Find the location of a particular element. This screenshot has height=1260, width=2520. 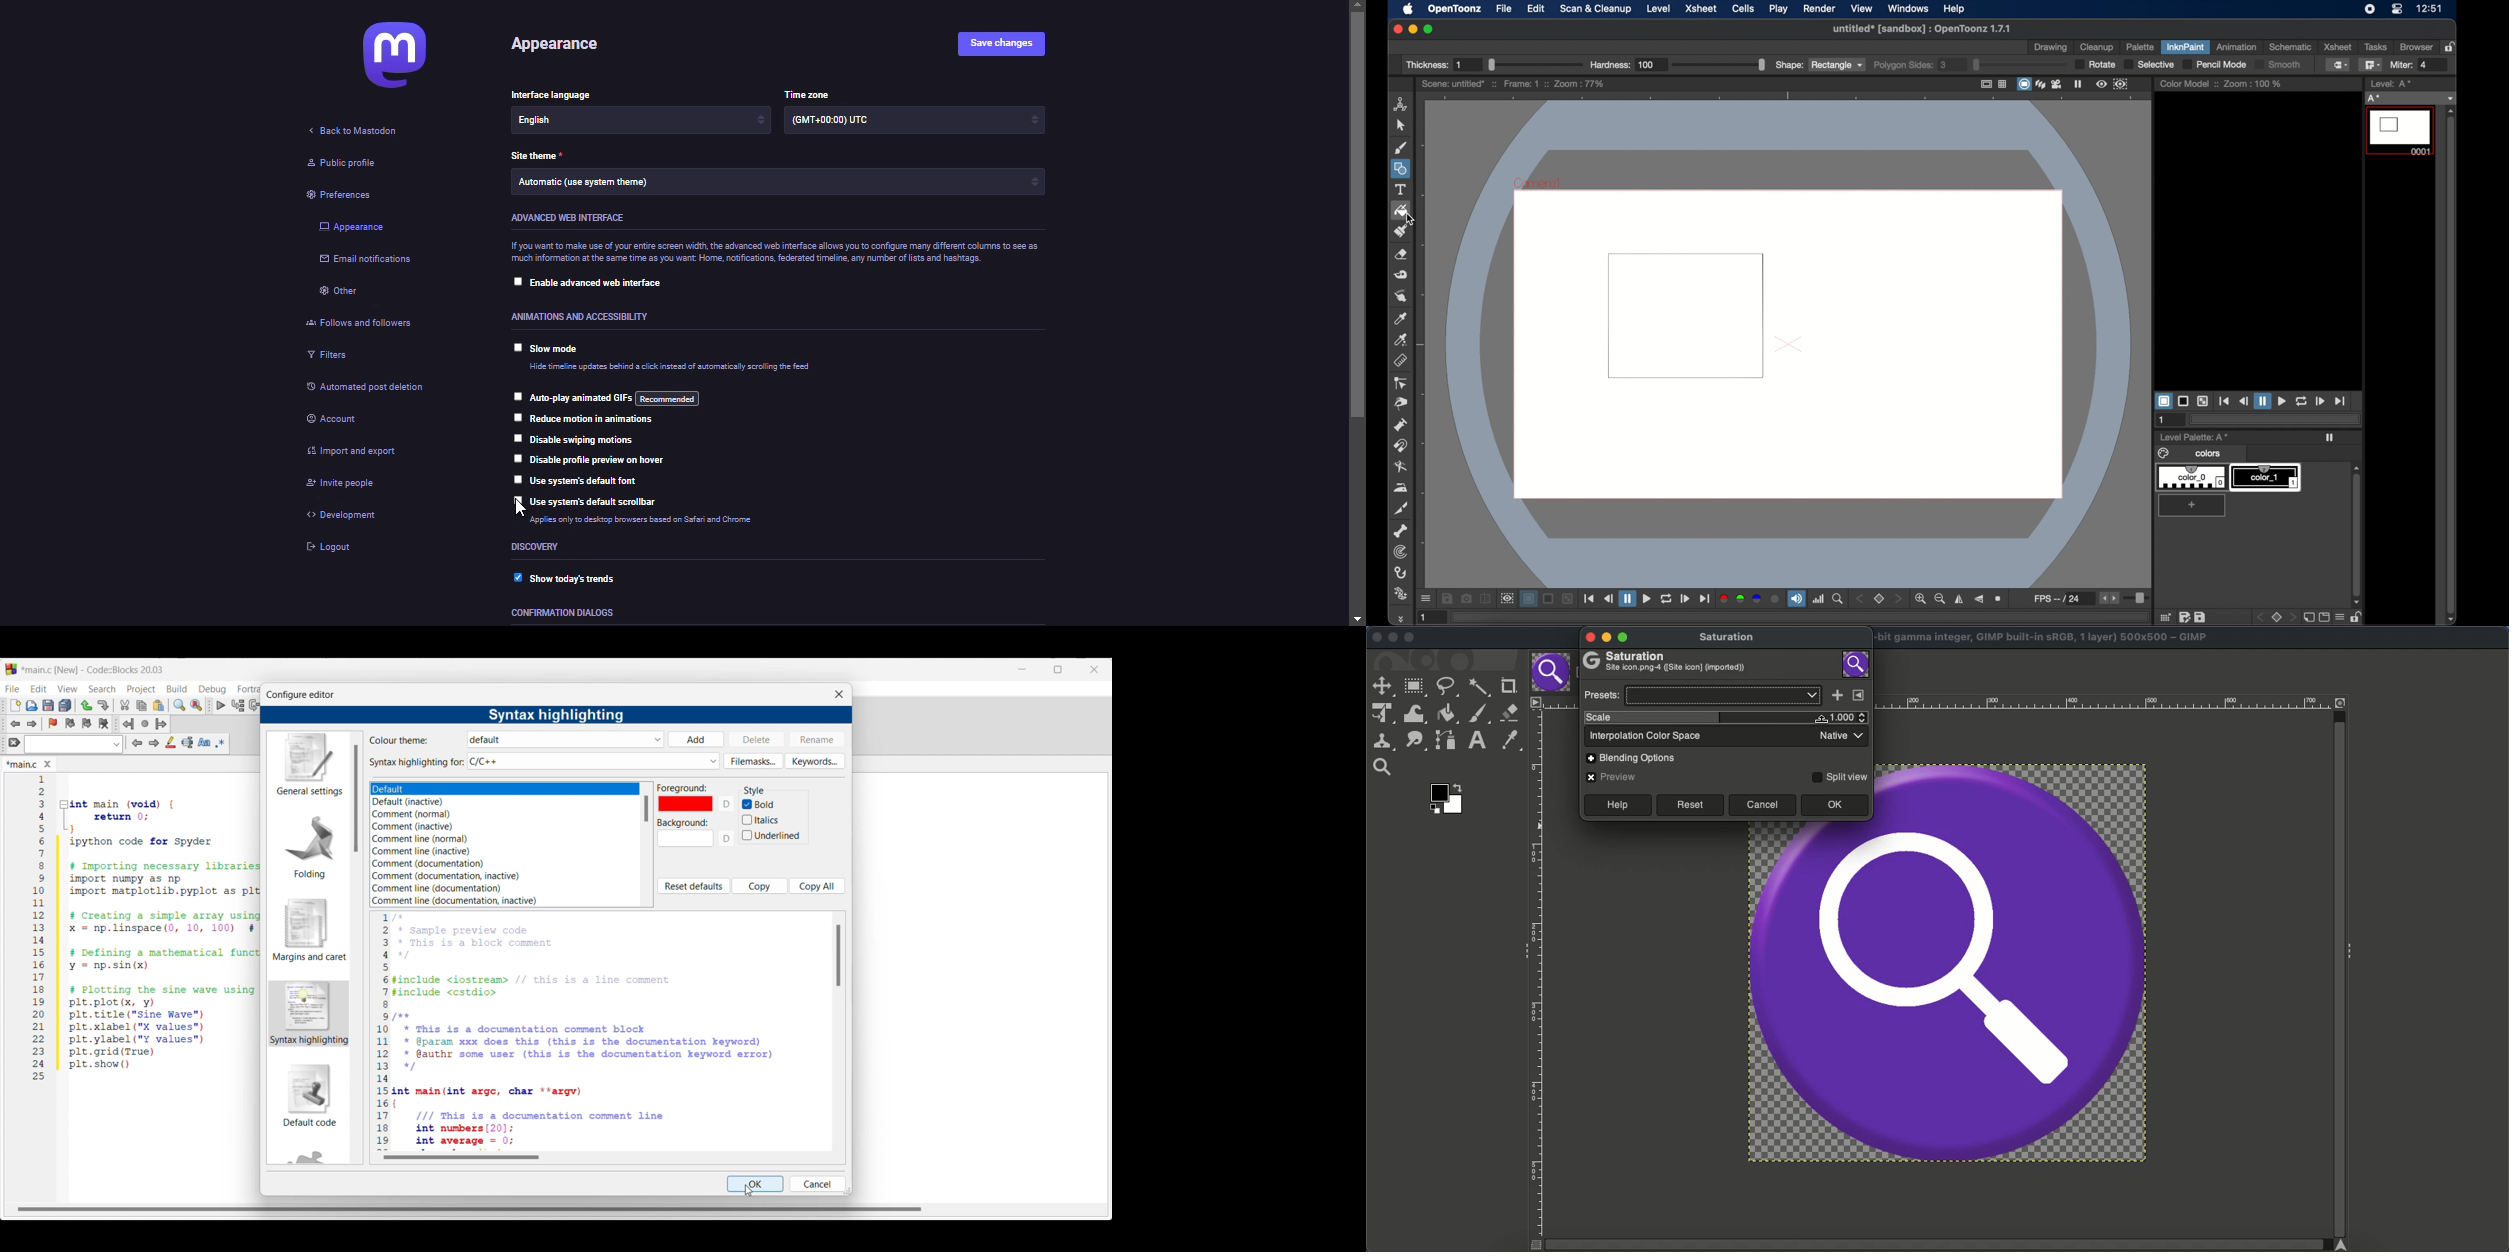

Open is located at coordinates (32, 705).